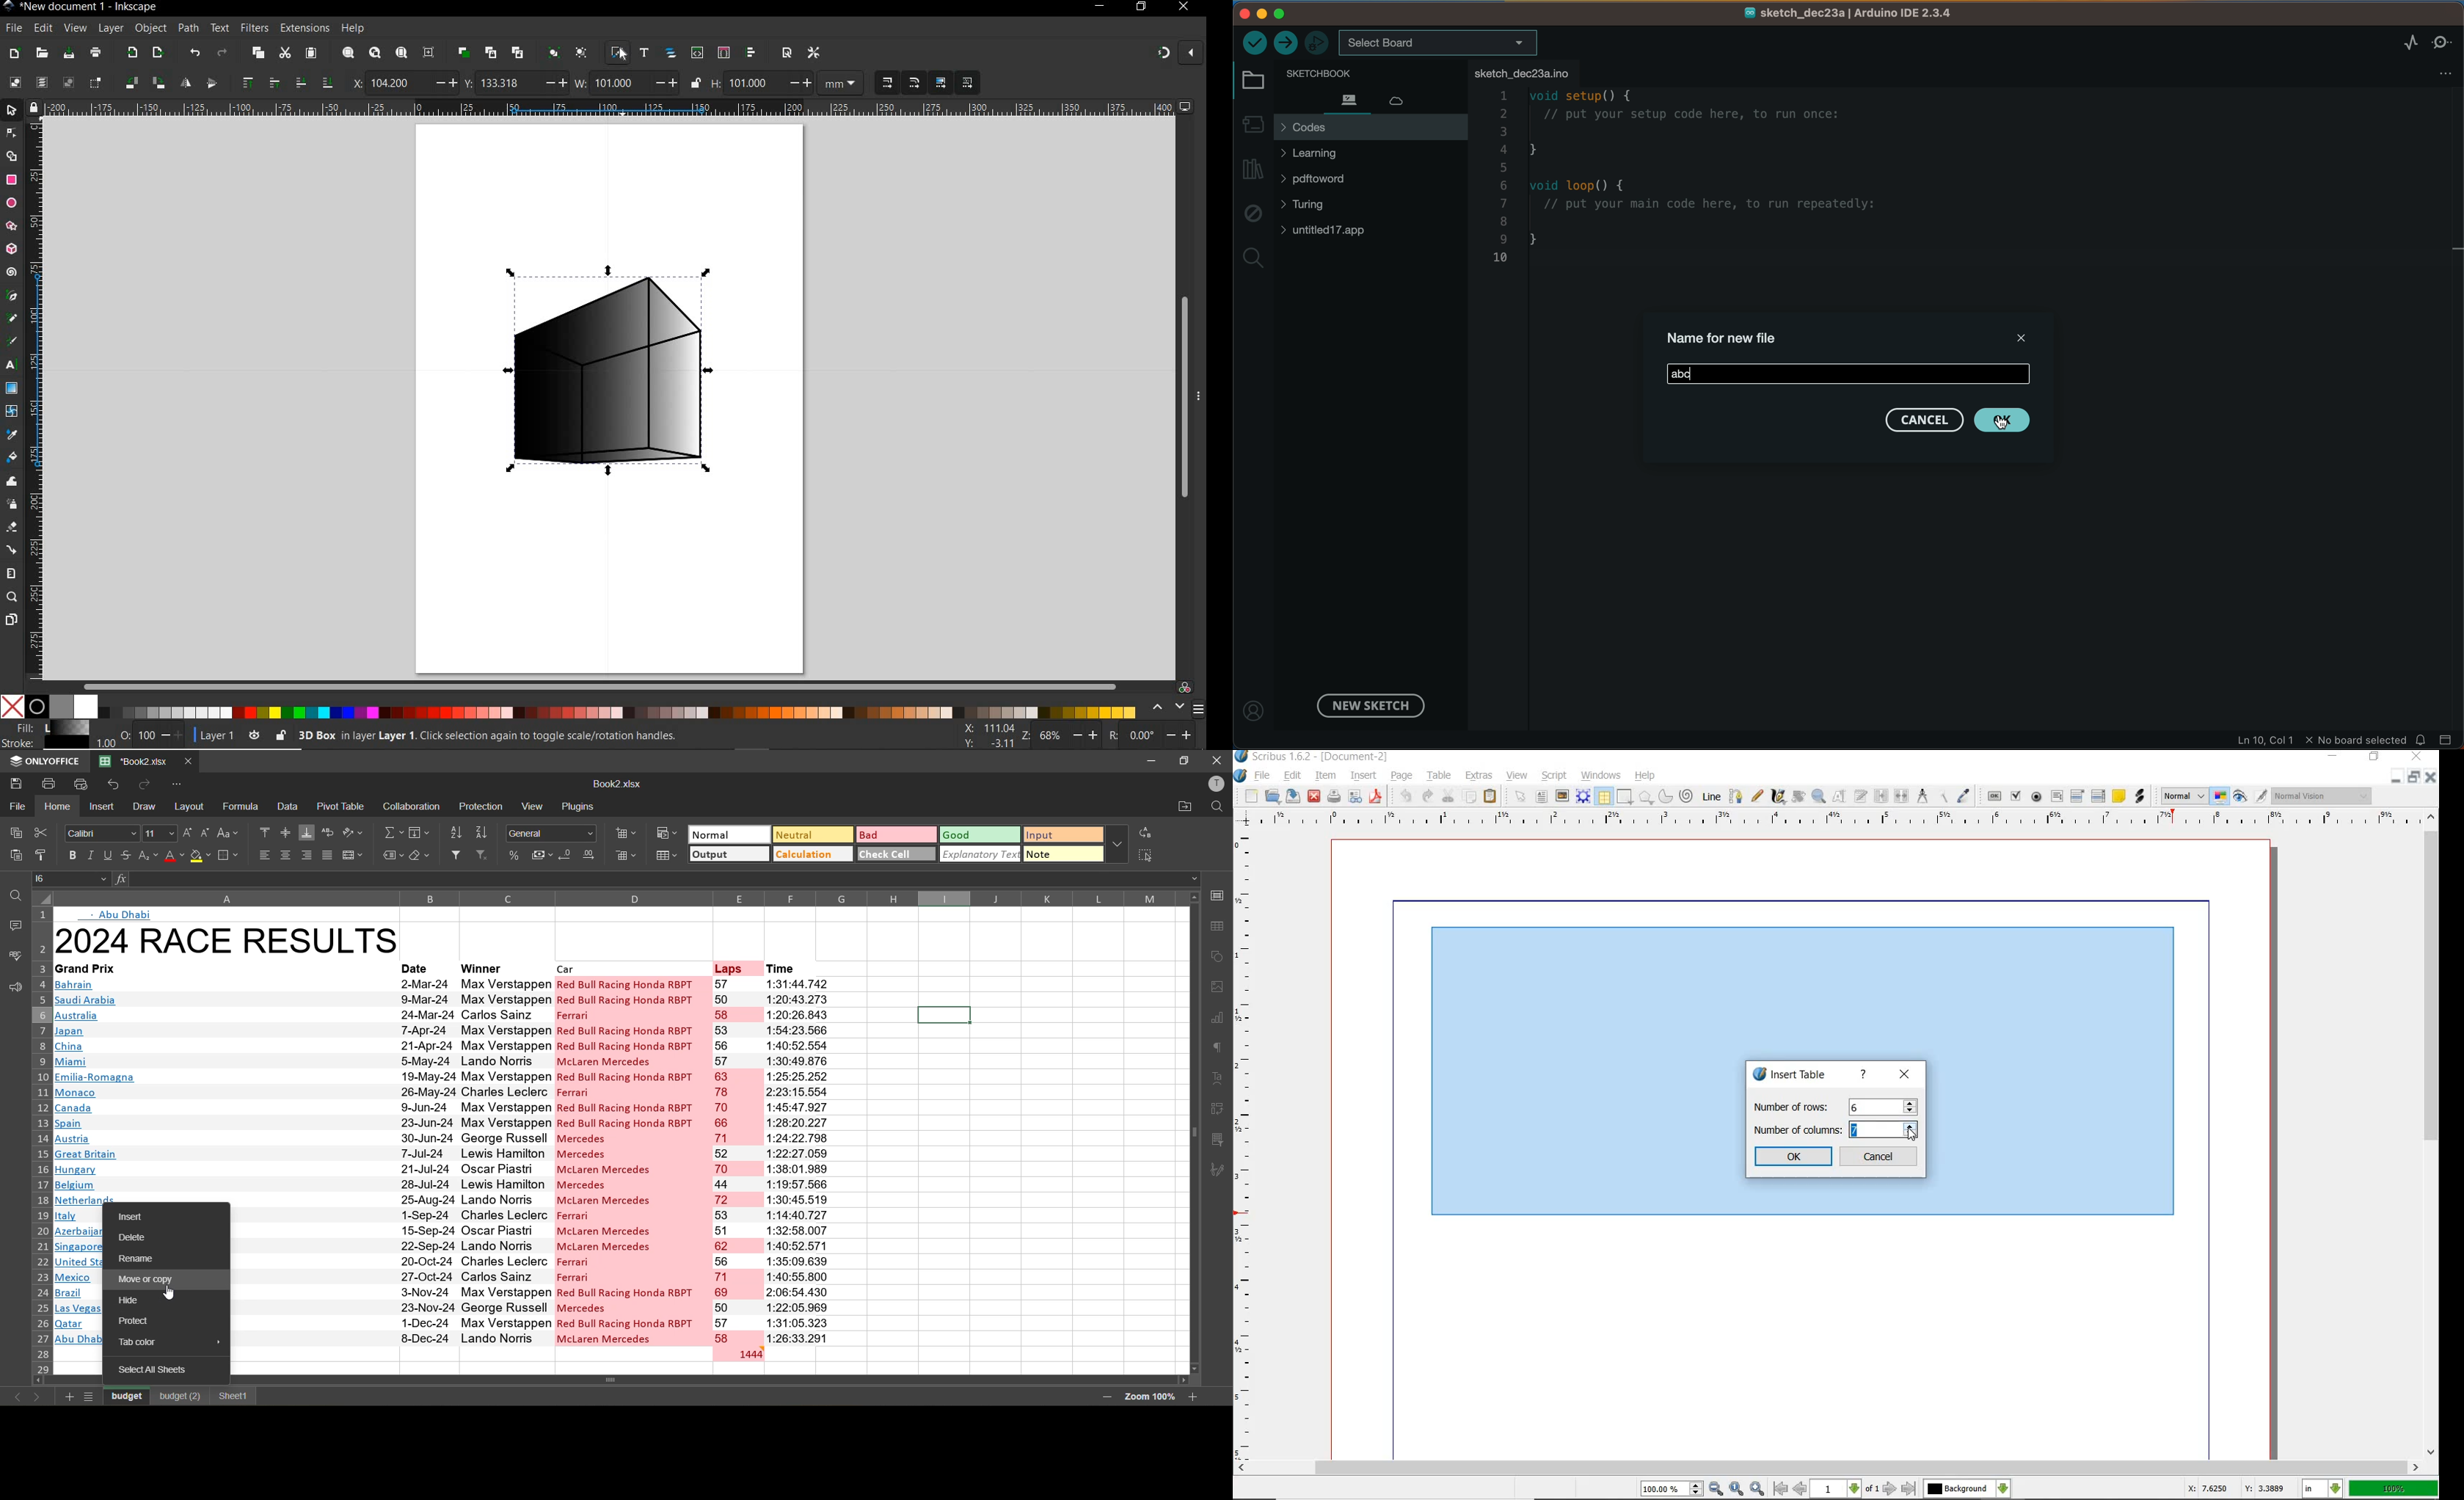  I want to click on justified, so click(329, 855).